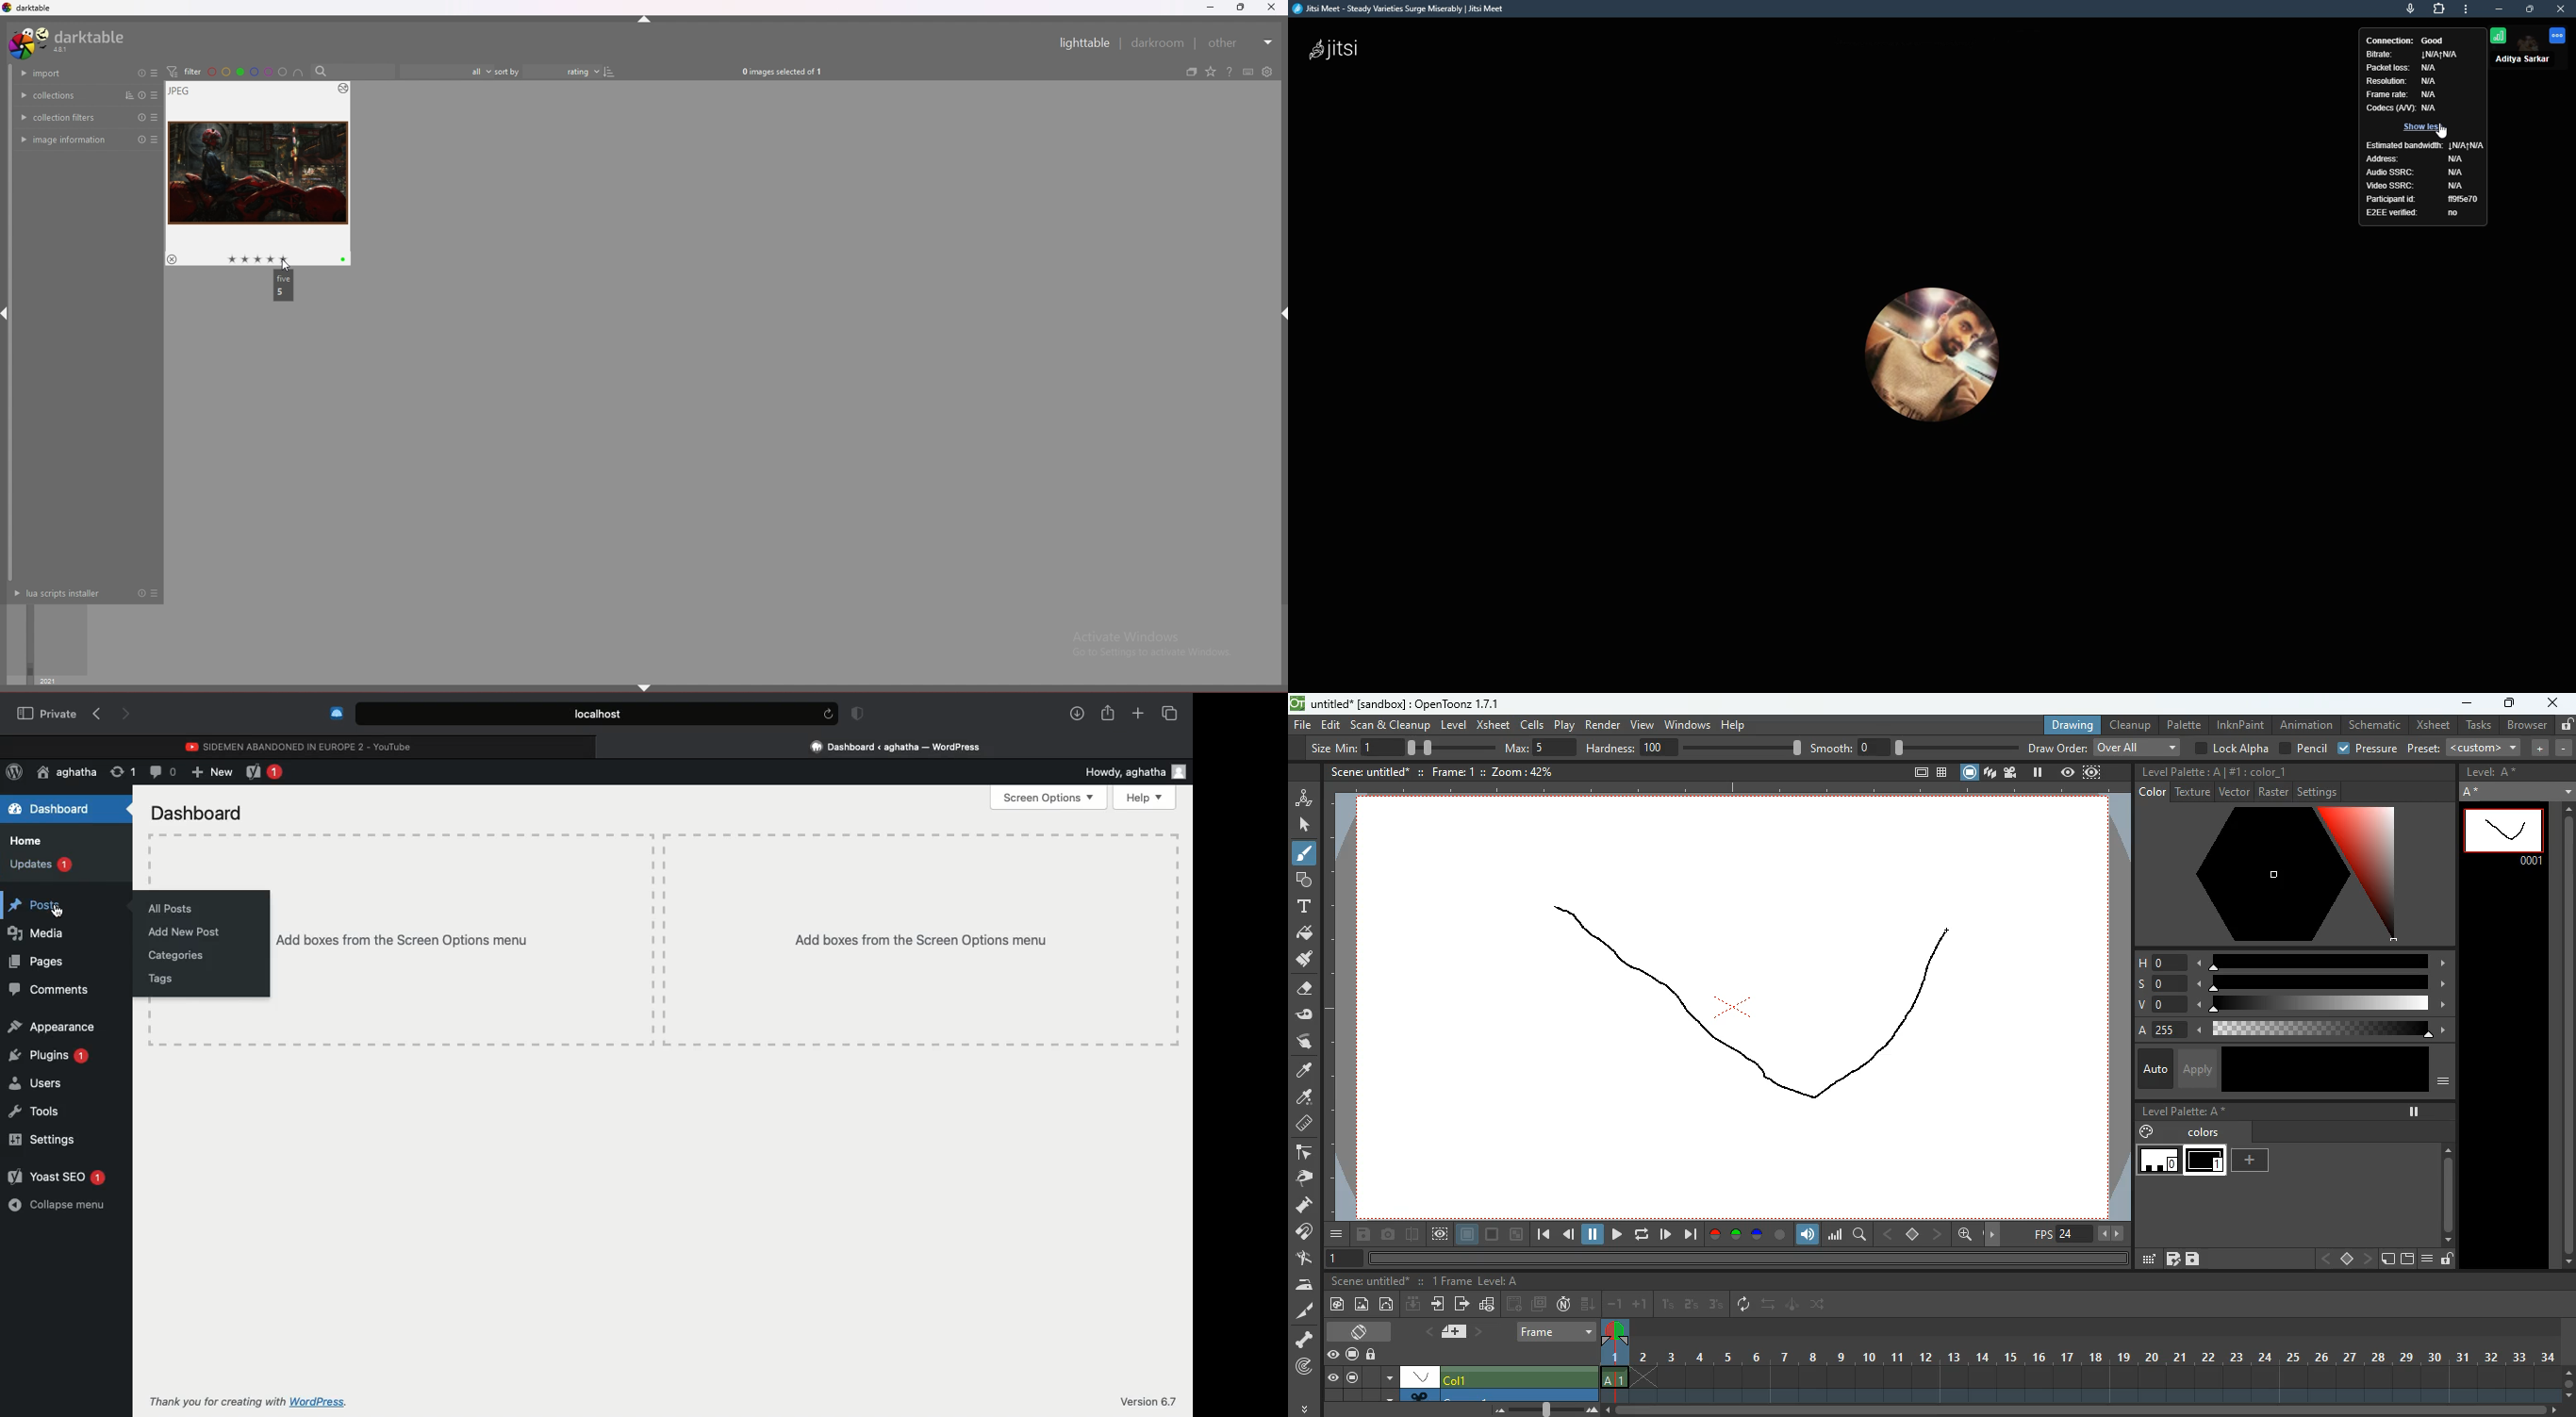  I want to click on pressure, so click(2370, 750).